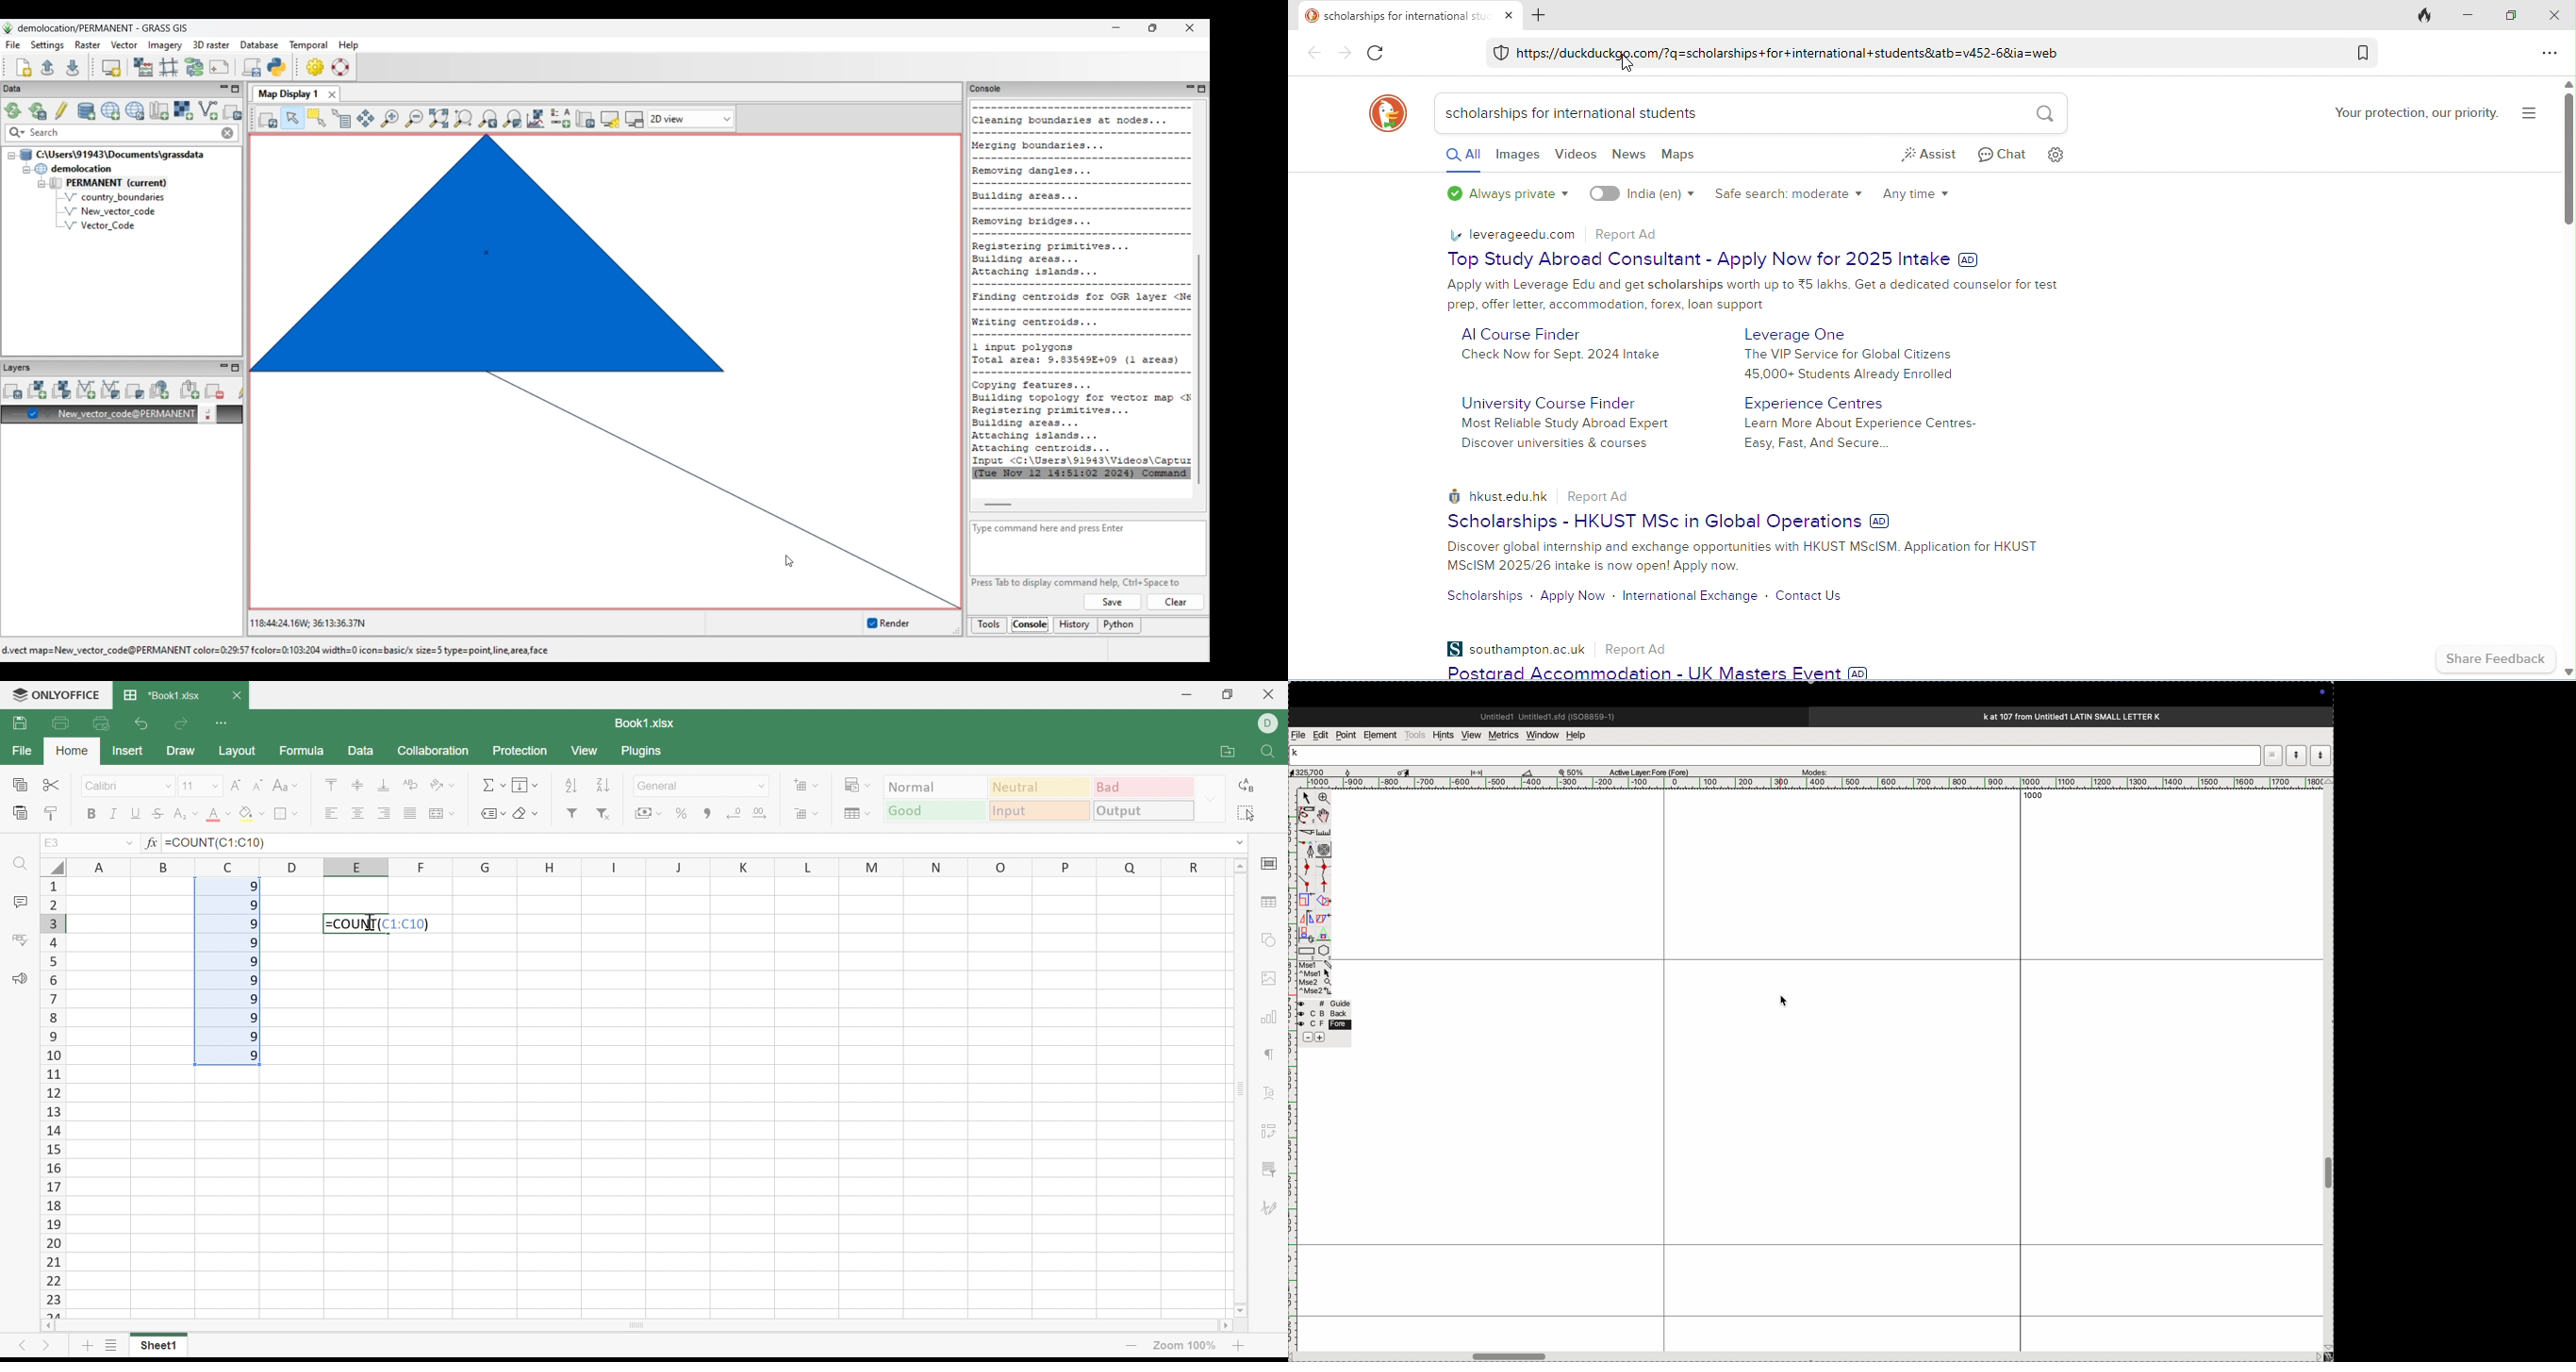 The width and height of the screenshot is (2576, 1372). What do you see at coordinates (358, 785) in the screenshot?
I see `Align Middle` at bounding box center [358, 785].